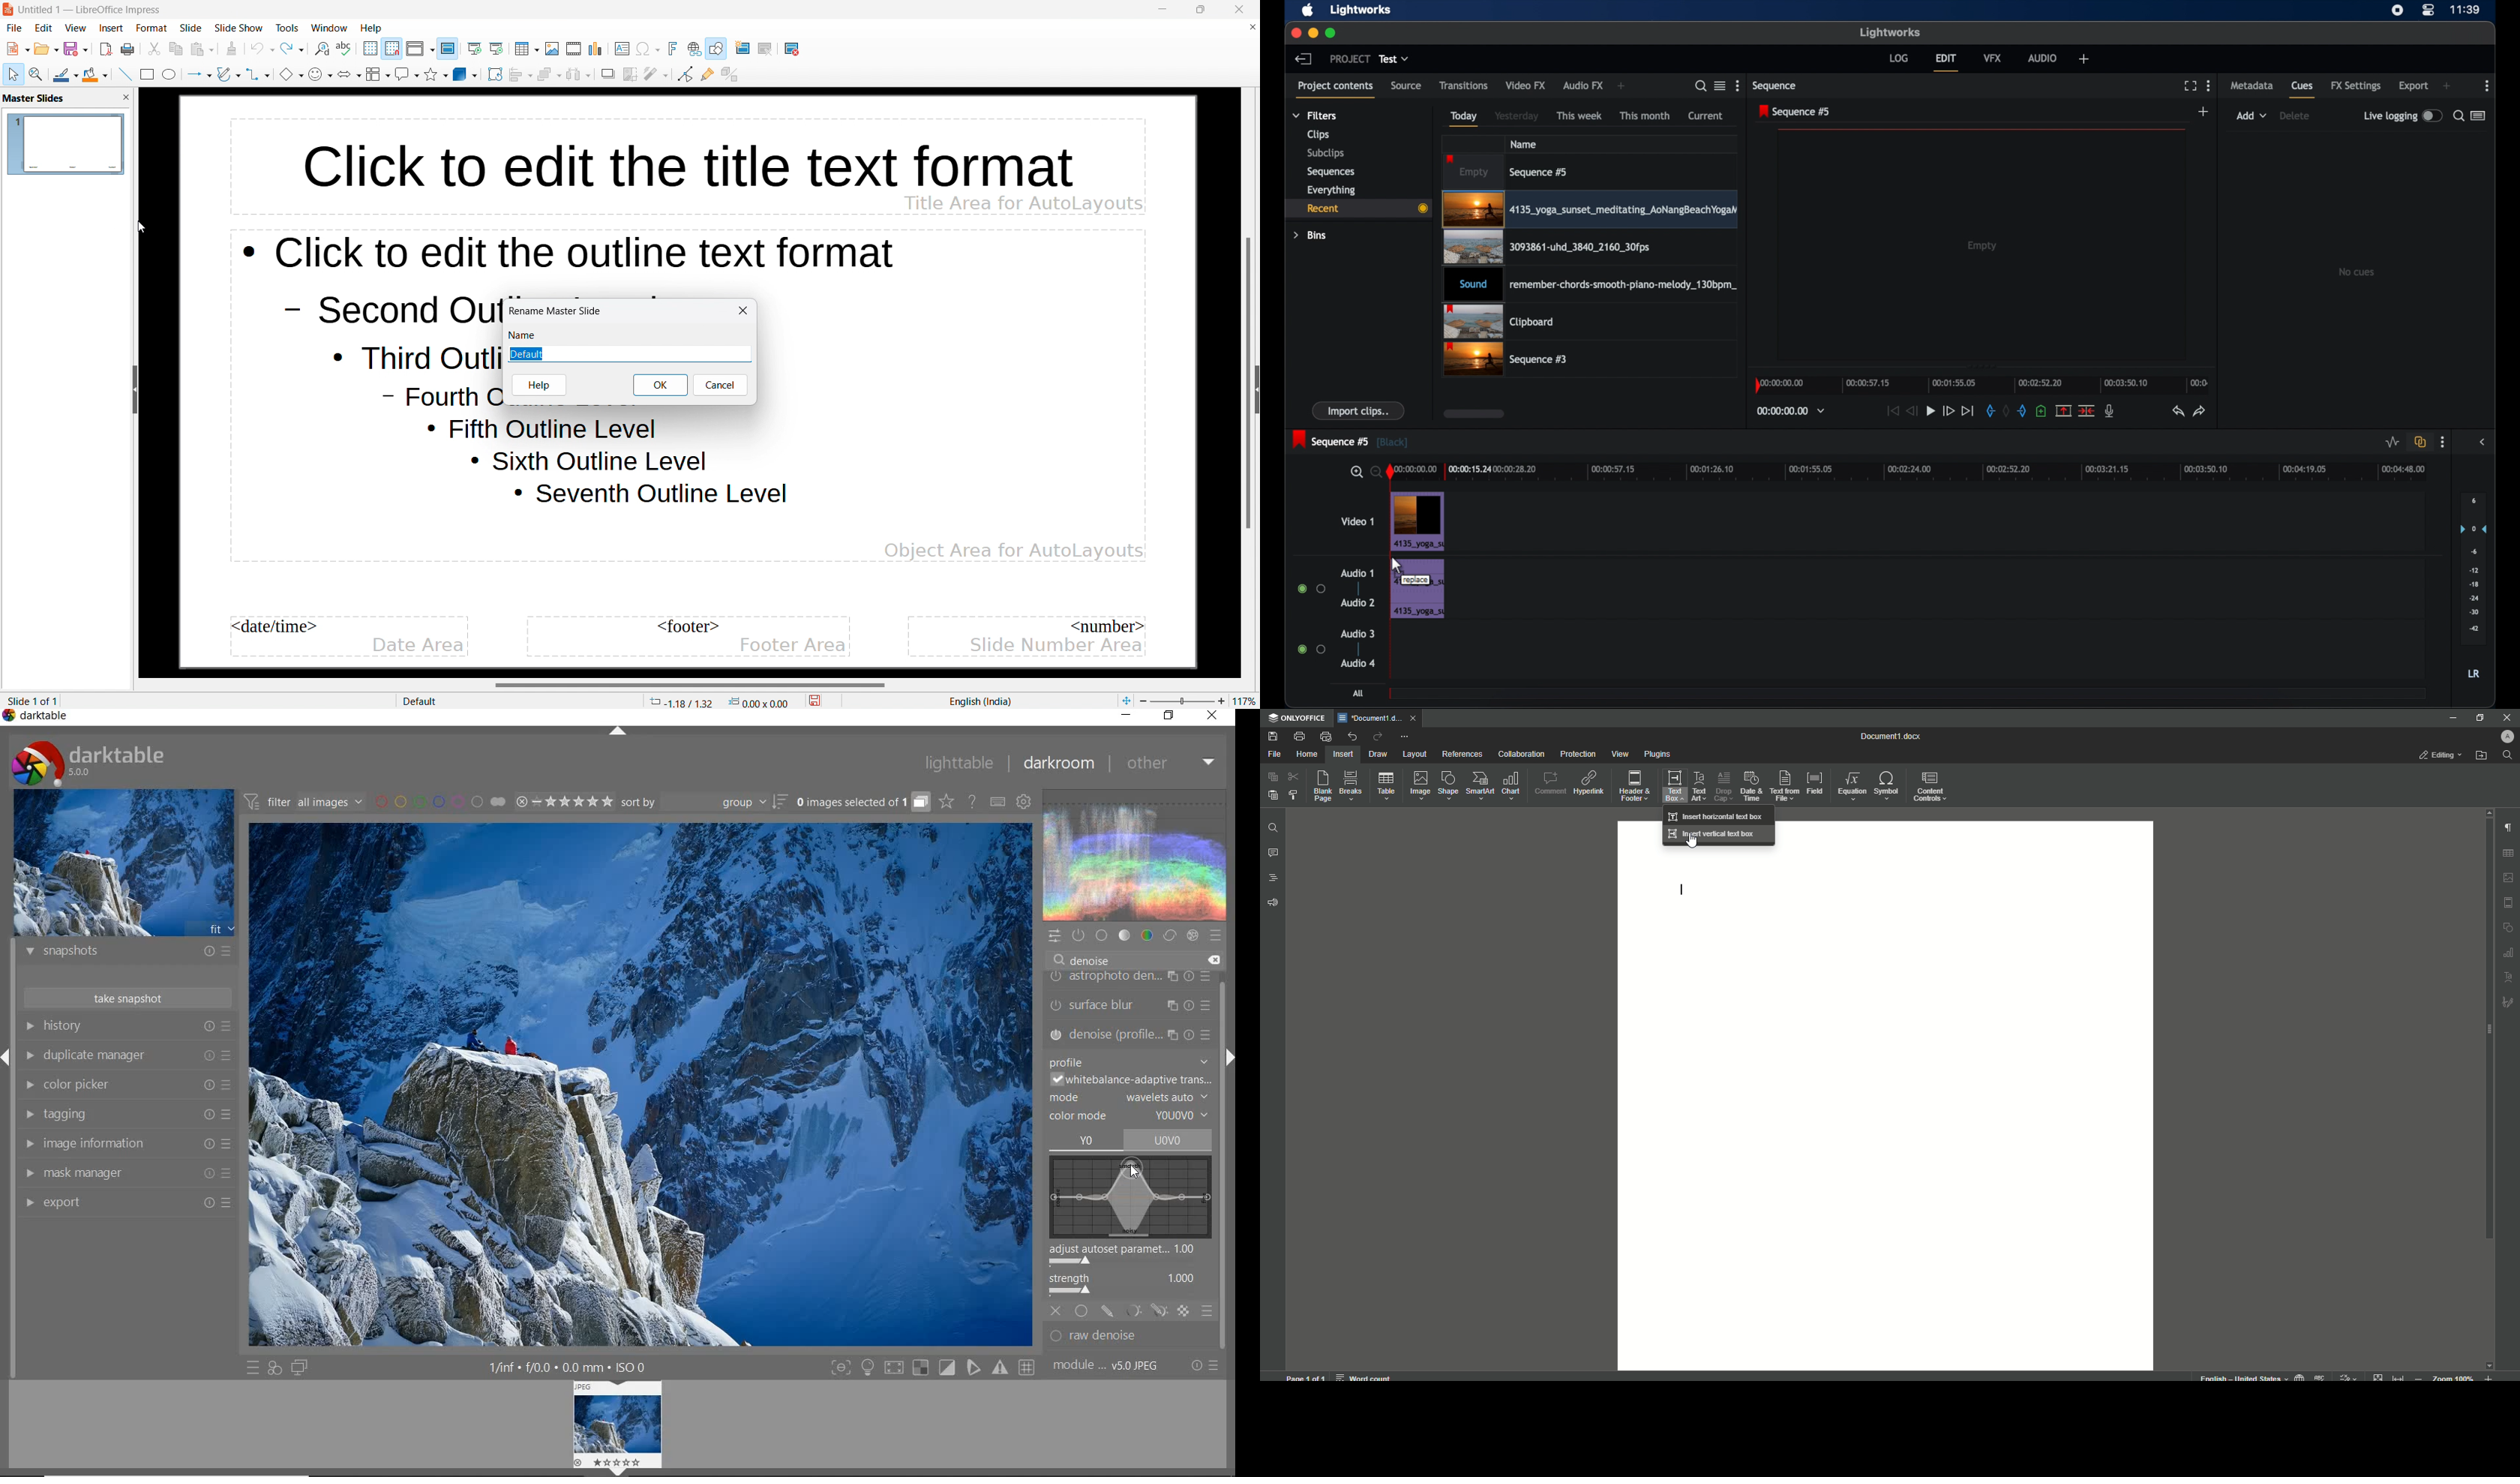 The width and height of the screenshot is (2520, 1484). I want to click on duplicate manager, so click(127, 1055).